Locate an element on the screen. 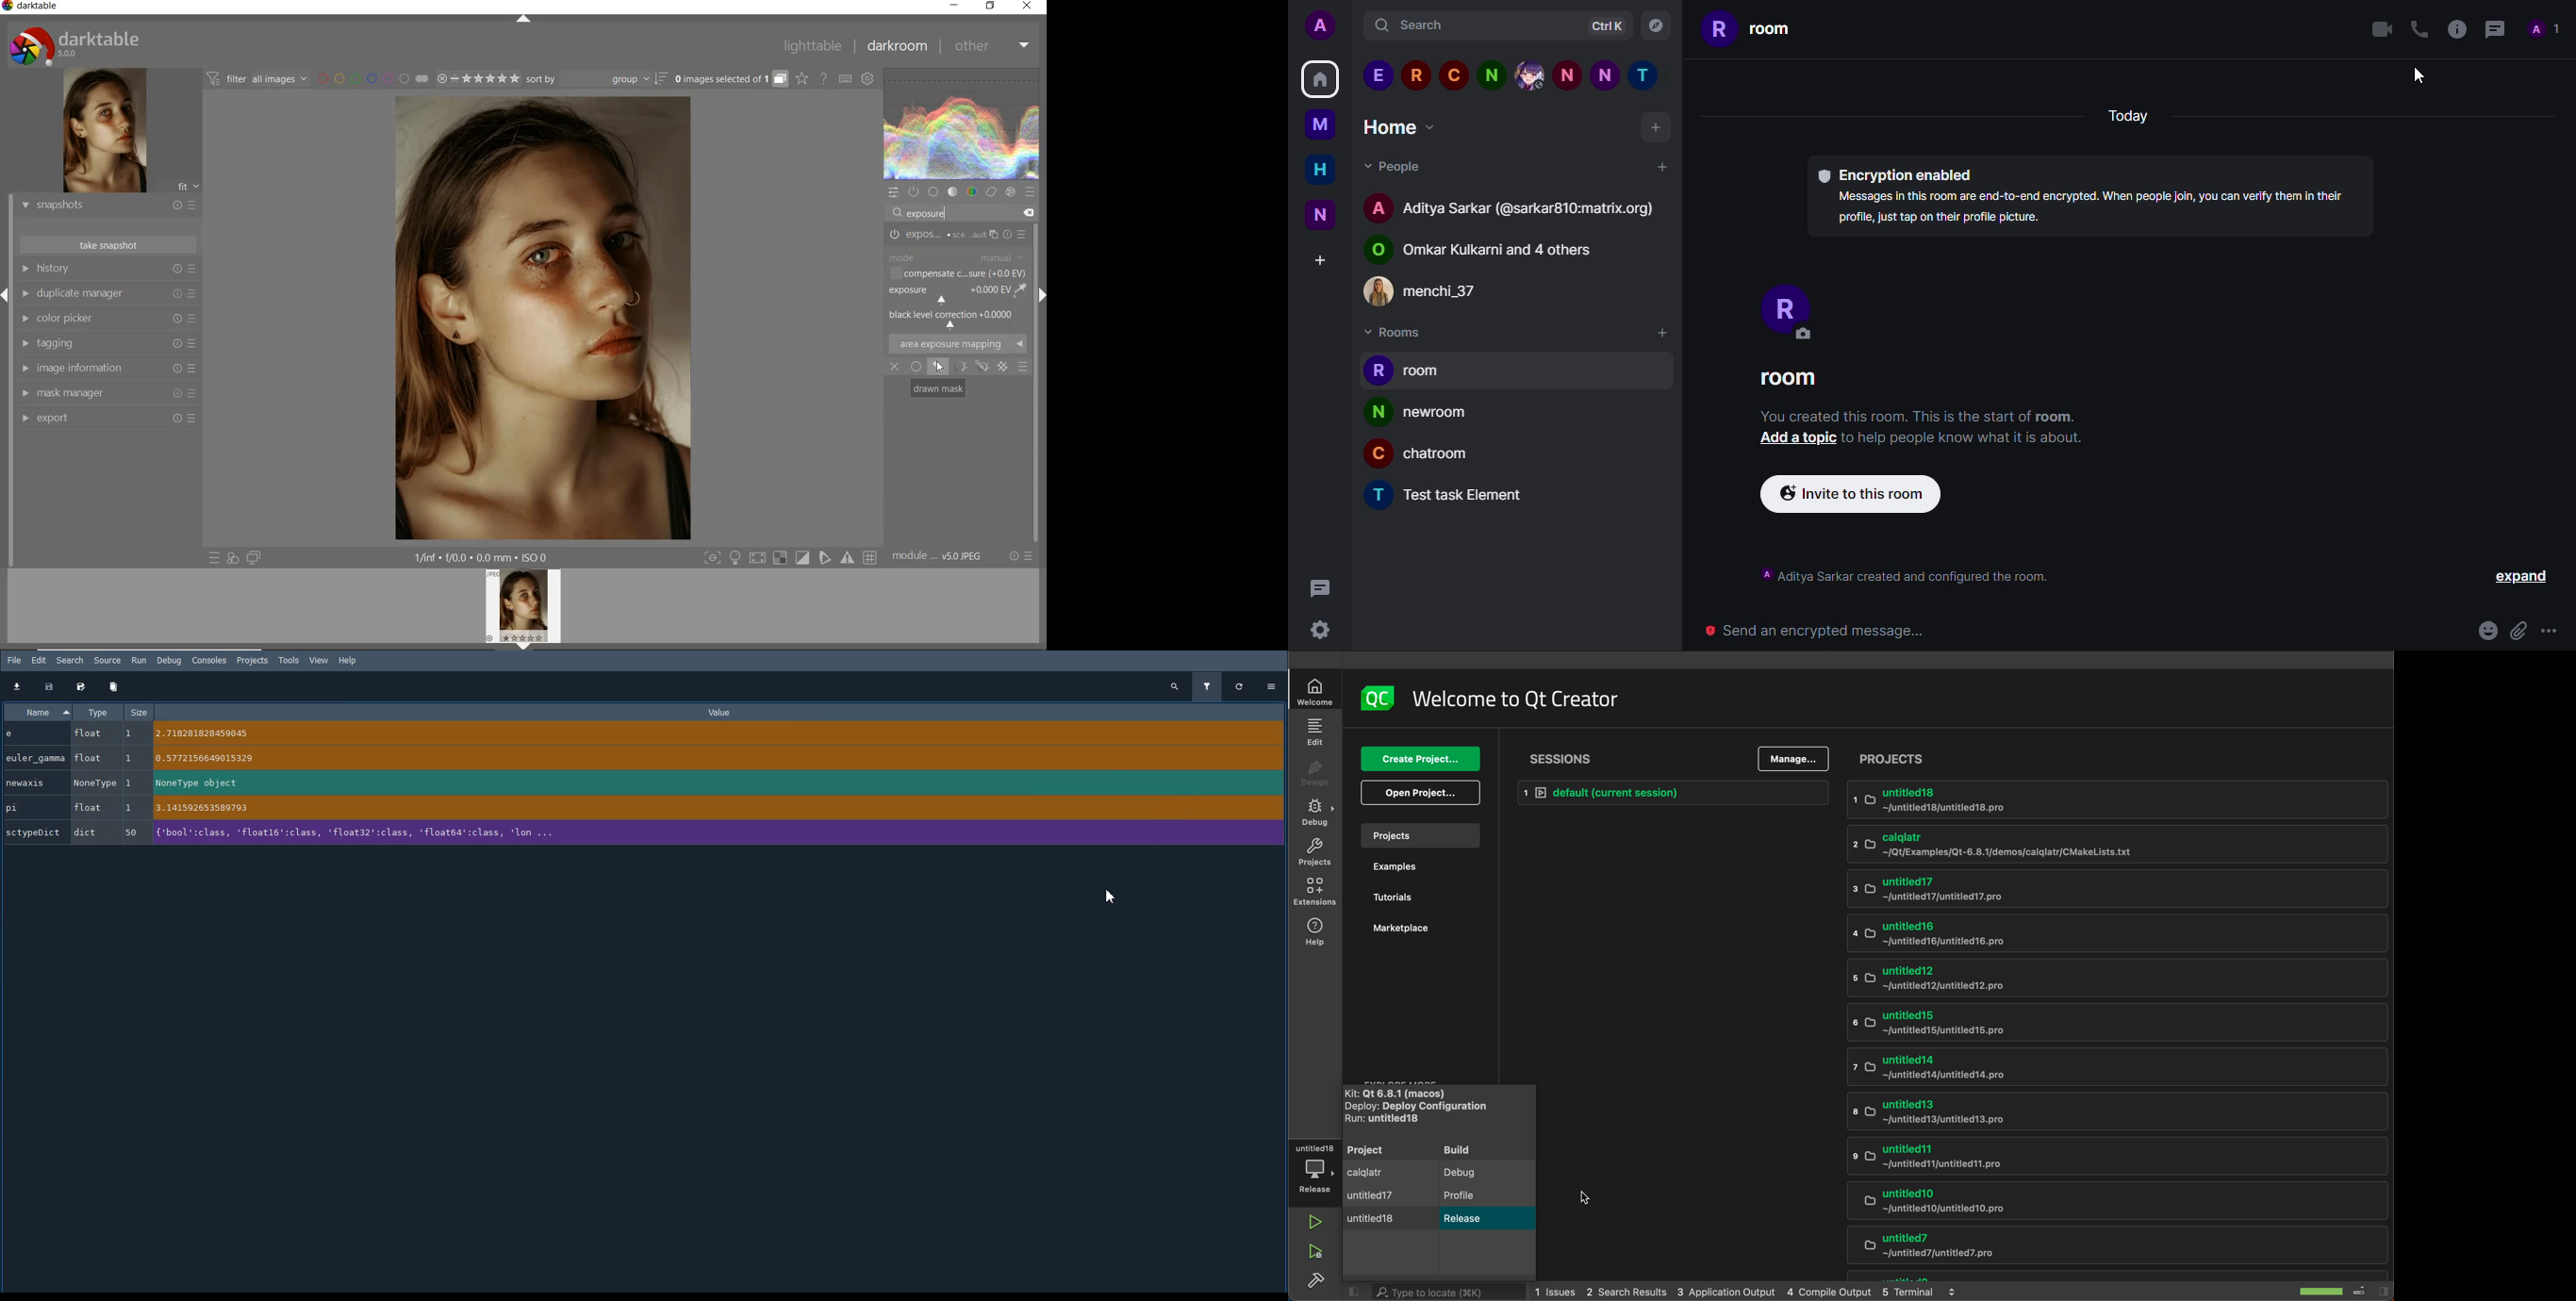 The width and height of the screenshot is (2576, 1316). NoneType object is located at coordinates (699, 784).